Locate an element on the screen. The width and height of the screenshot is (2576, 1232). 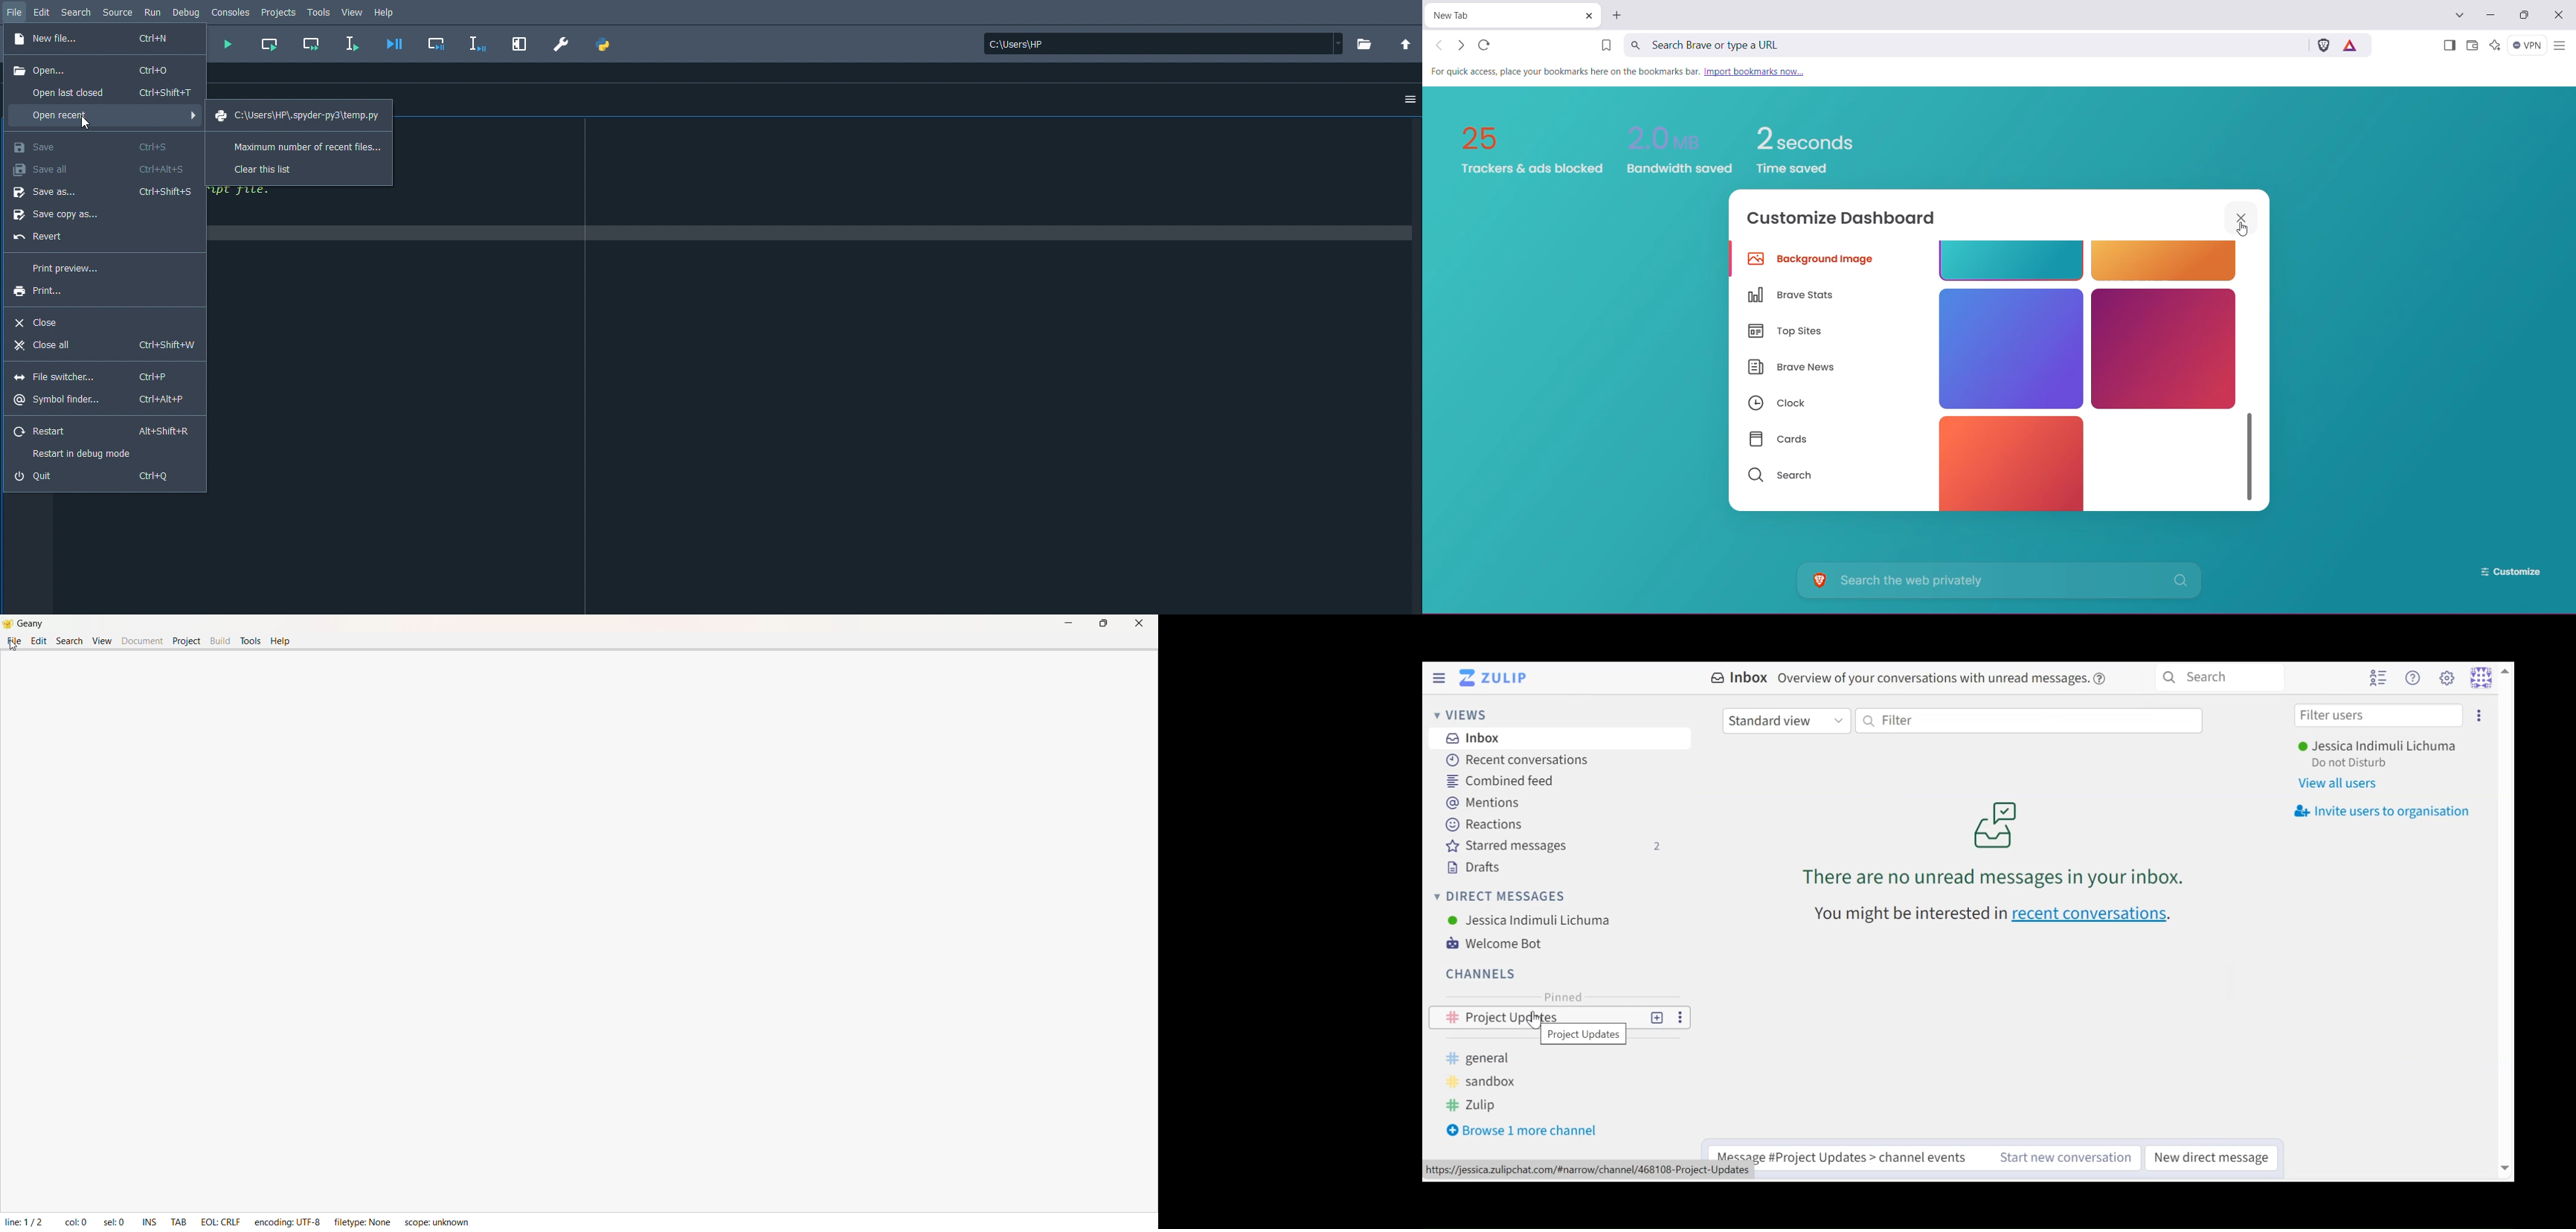
Restart is located at coordinates (102, 432).